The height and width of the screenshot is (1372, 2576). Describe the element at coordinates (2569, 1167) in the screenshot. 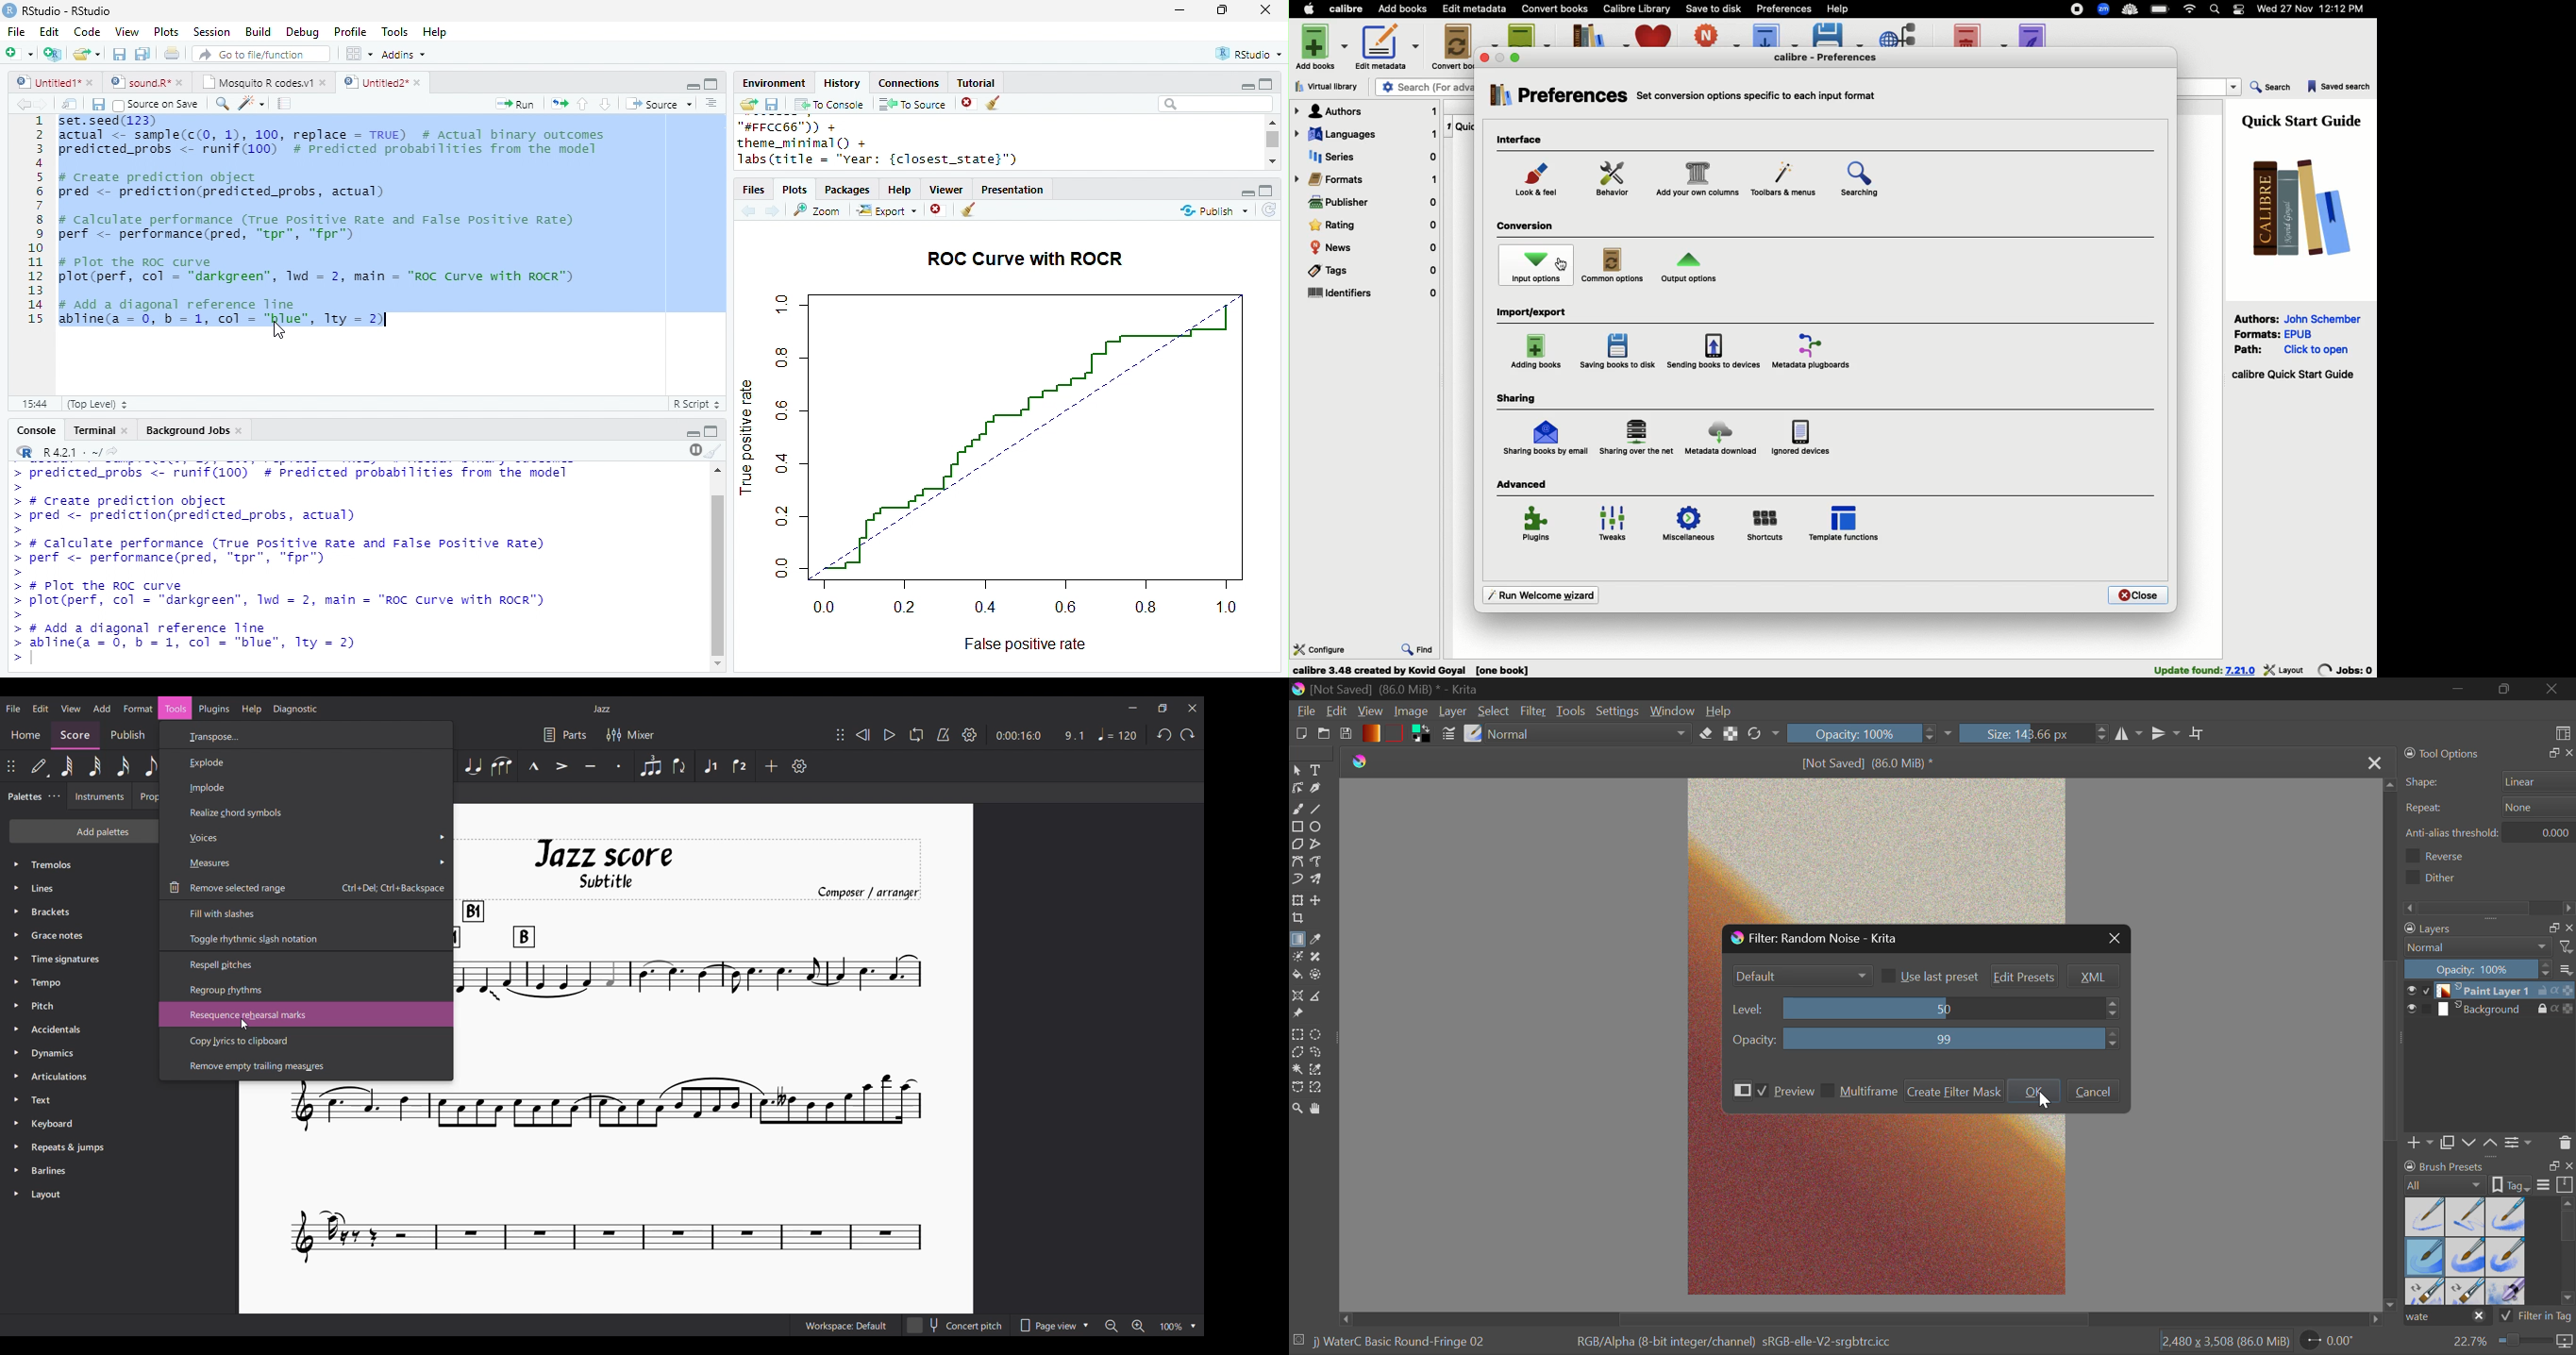

I see `close` at that location.